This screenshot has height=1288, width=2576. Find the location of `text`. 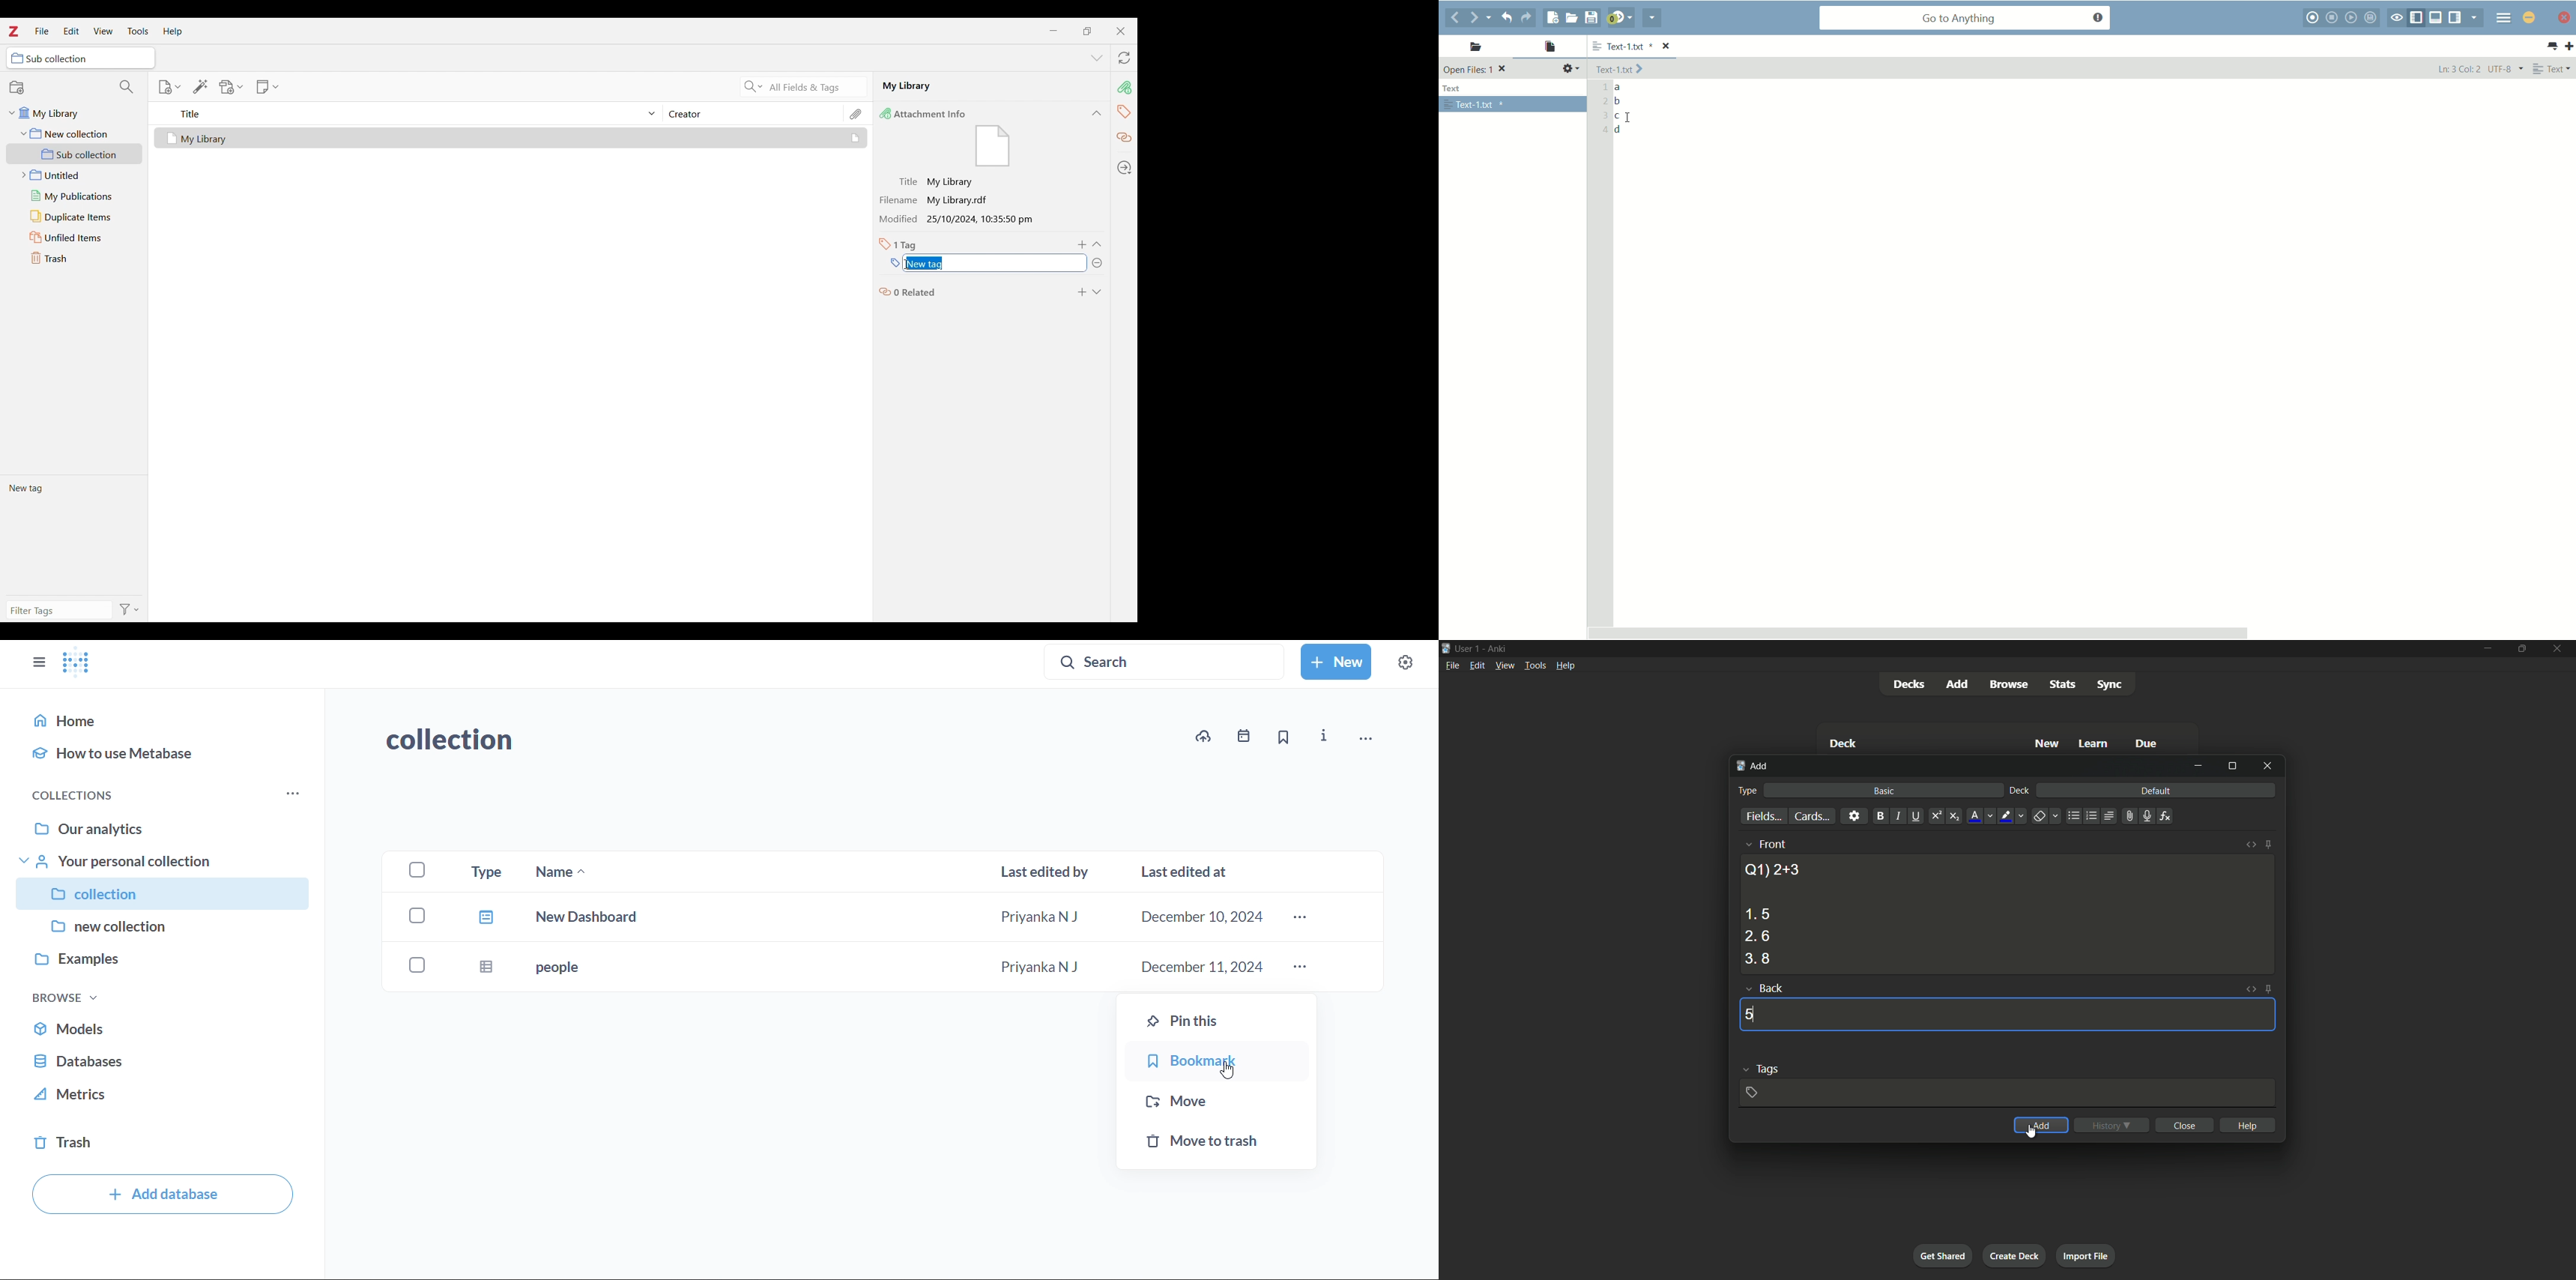

text is located at coordinates (1454, 89).